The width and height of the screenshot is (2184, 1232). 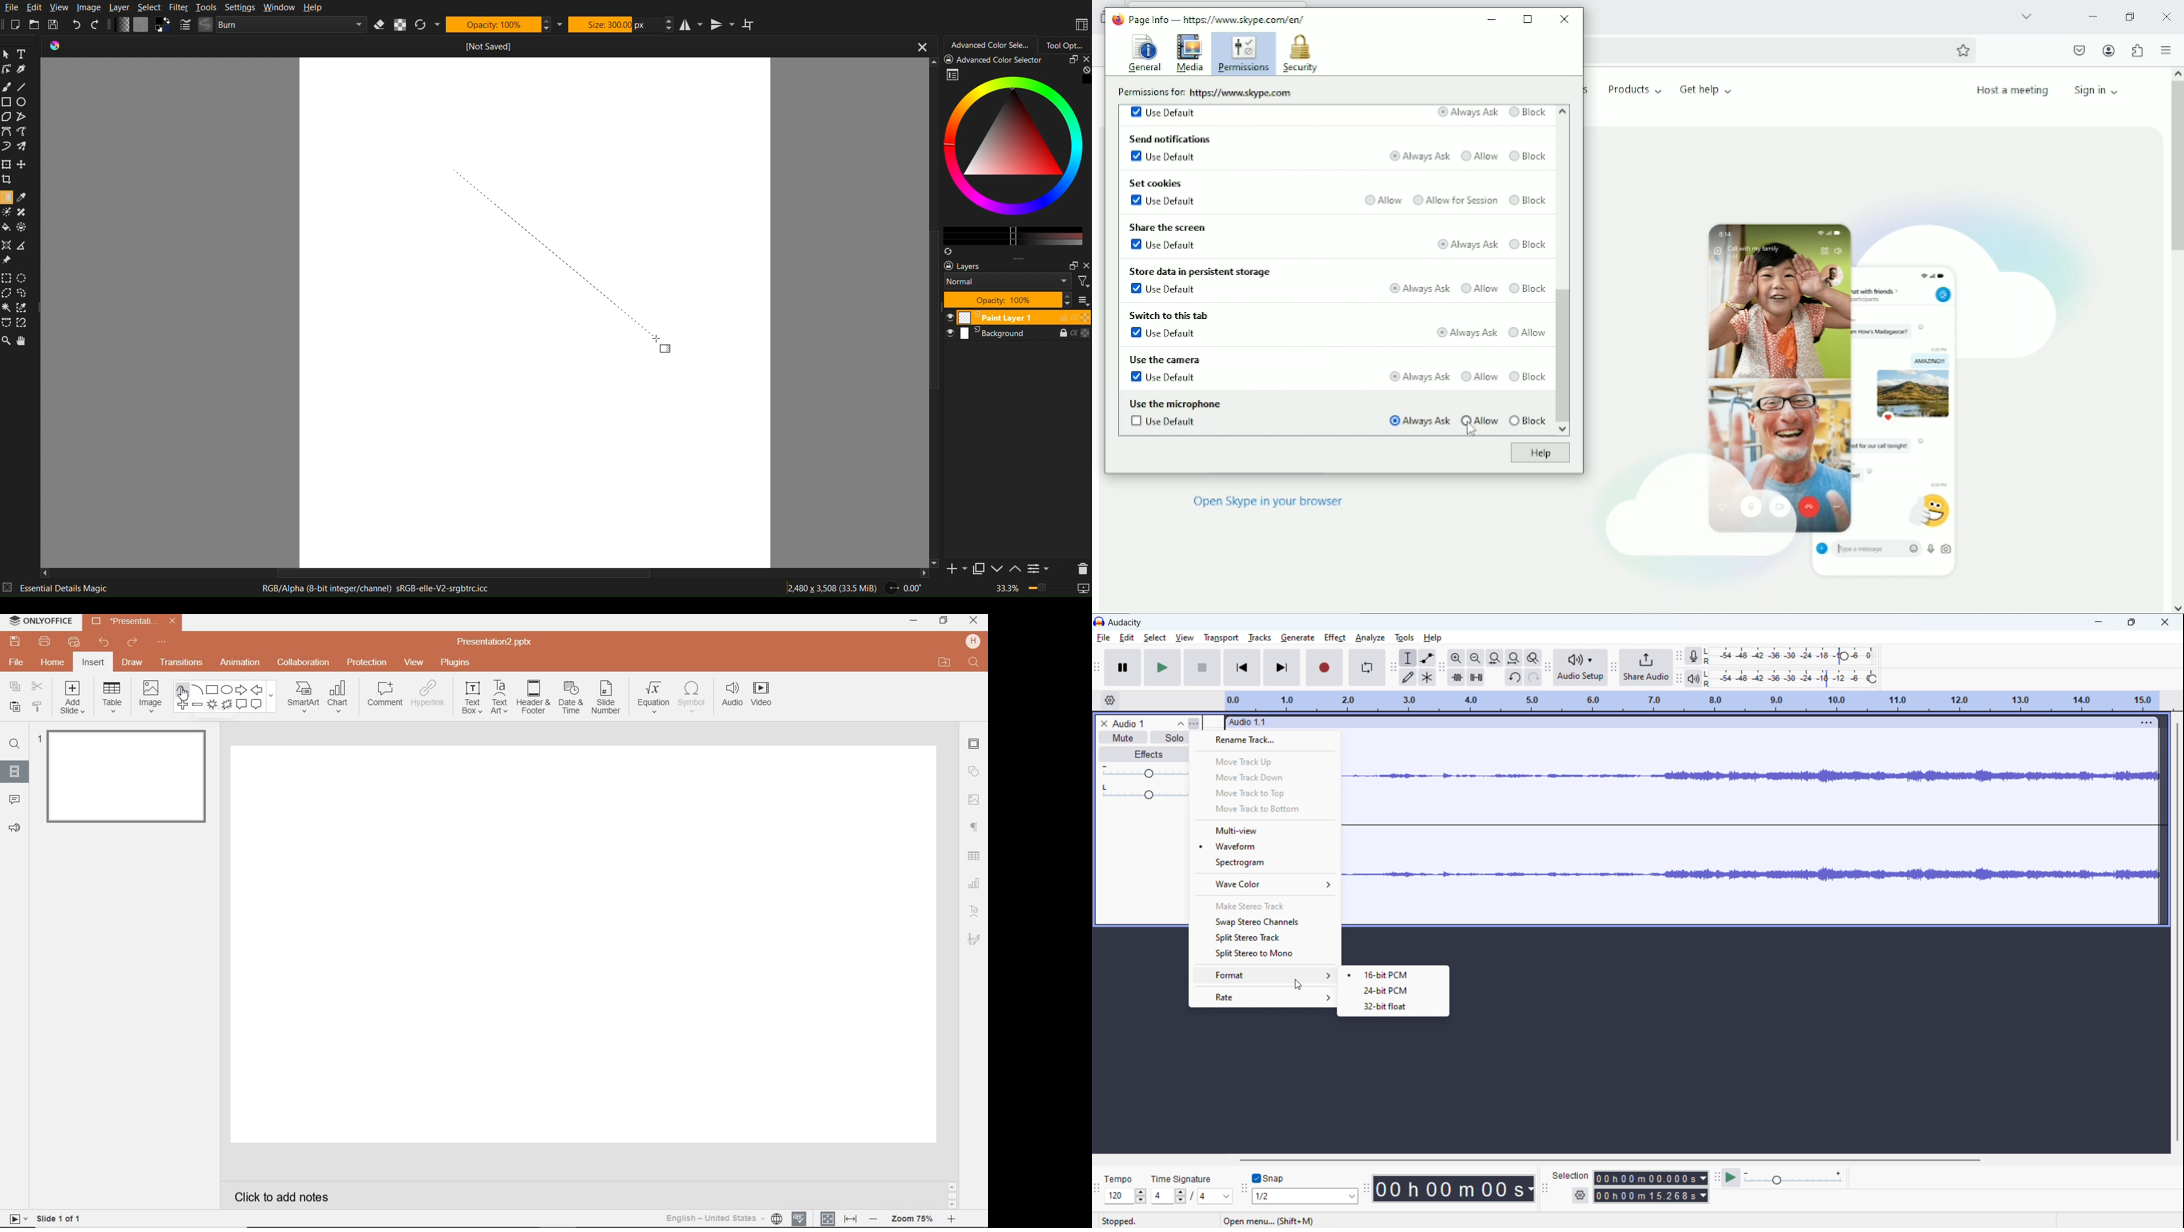 I want to click on close, so click(x=2165, y=621).